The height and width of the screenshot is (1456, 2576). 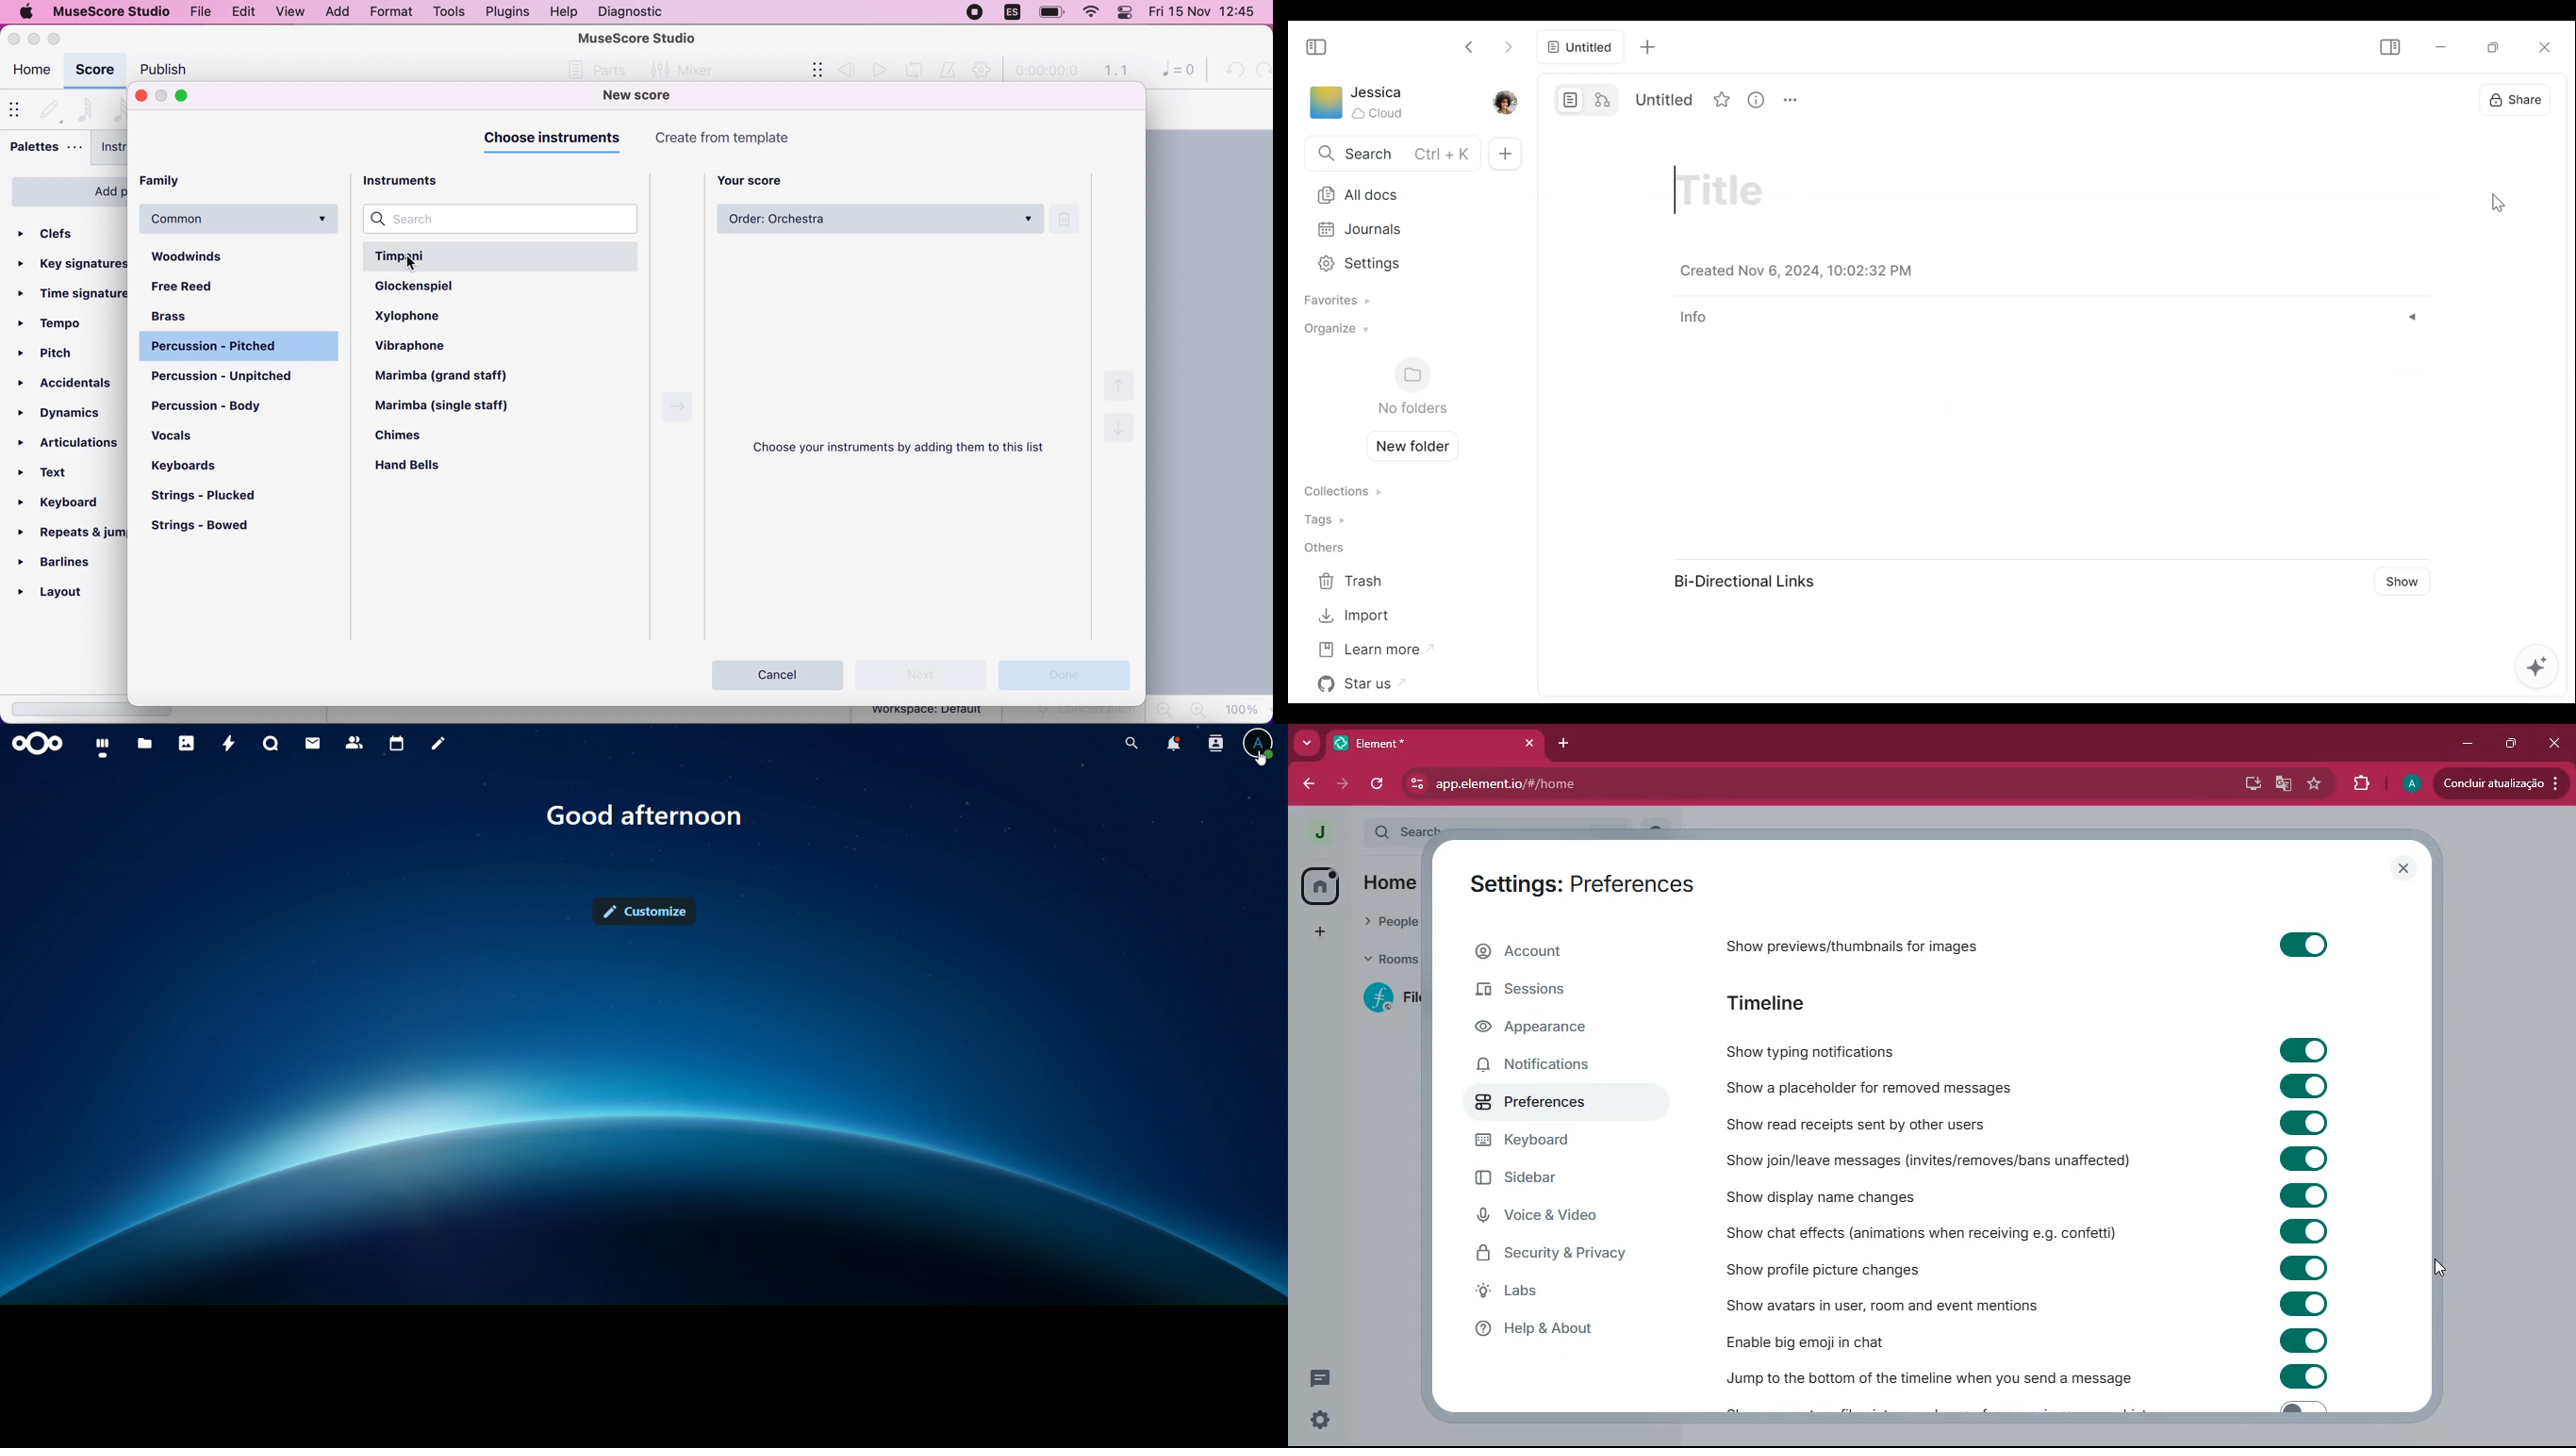 I want to click on toggle on , so click(x=2304, y=1230).